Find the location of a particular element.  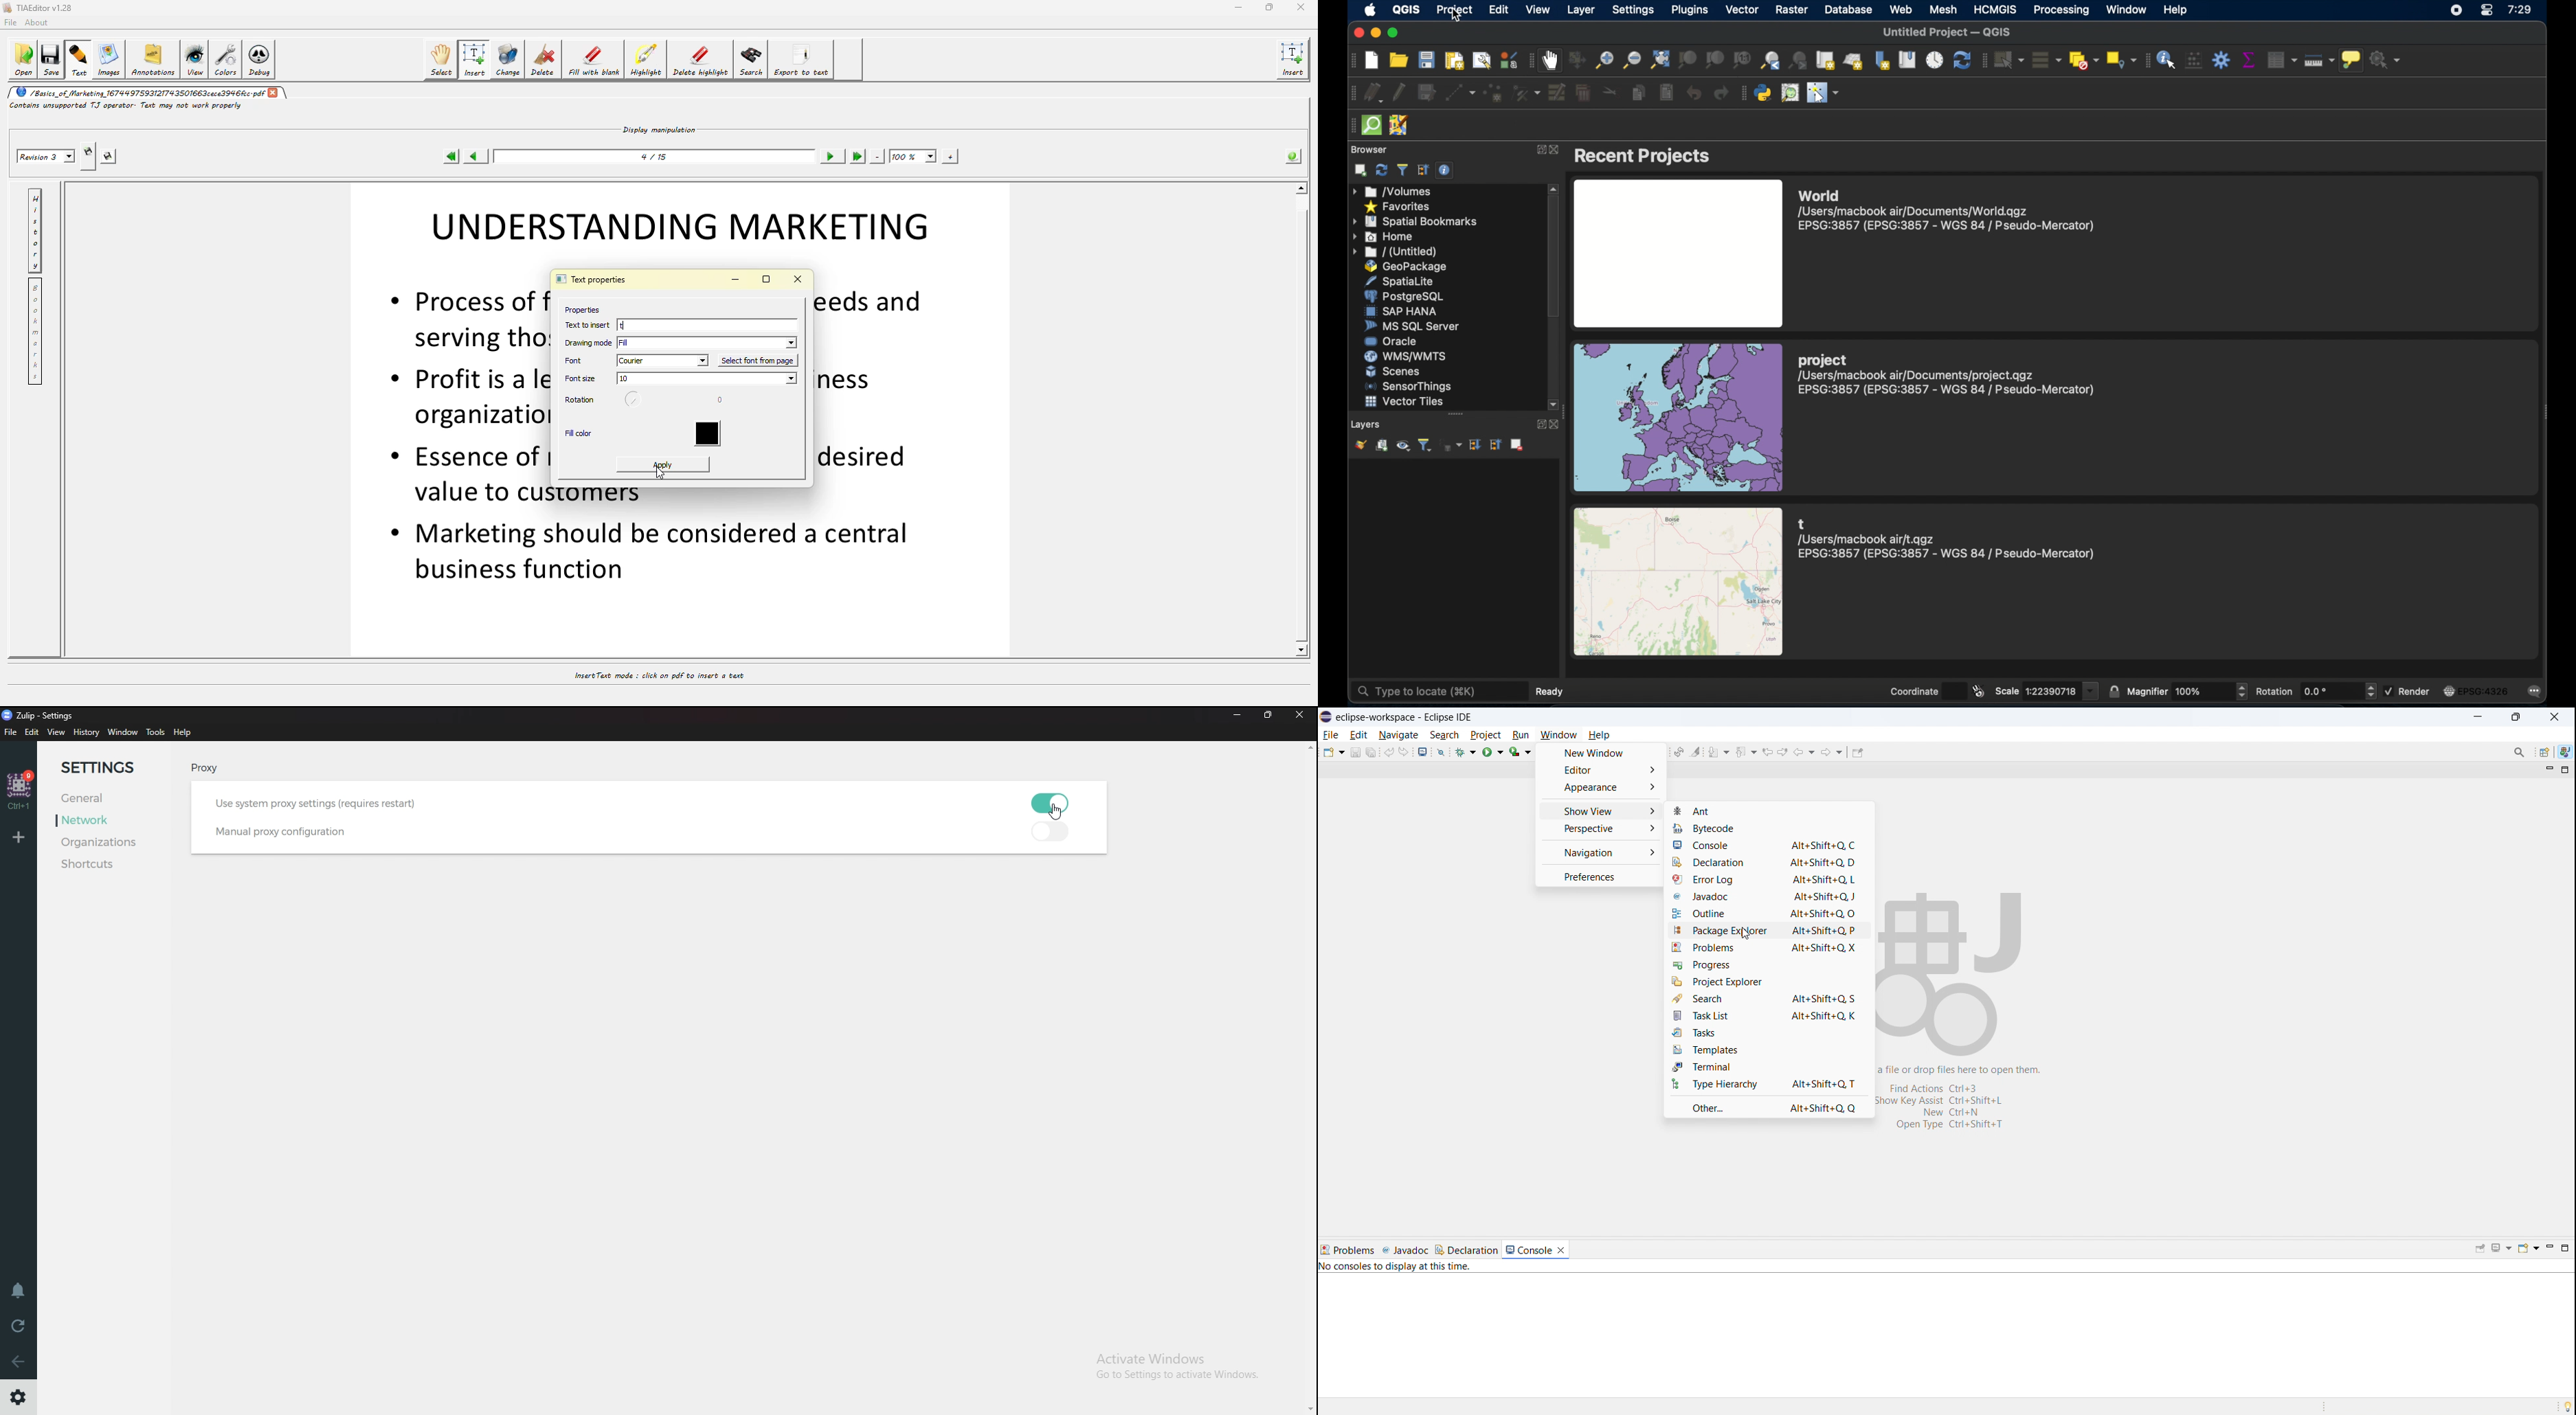

Manual proxy configuration is located at coordinates (290, 832).